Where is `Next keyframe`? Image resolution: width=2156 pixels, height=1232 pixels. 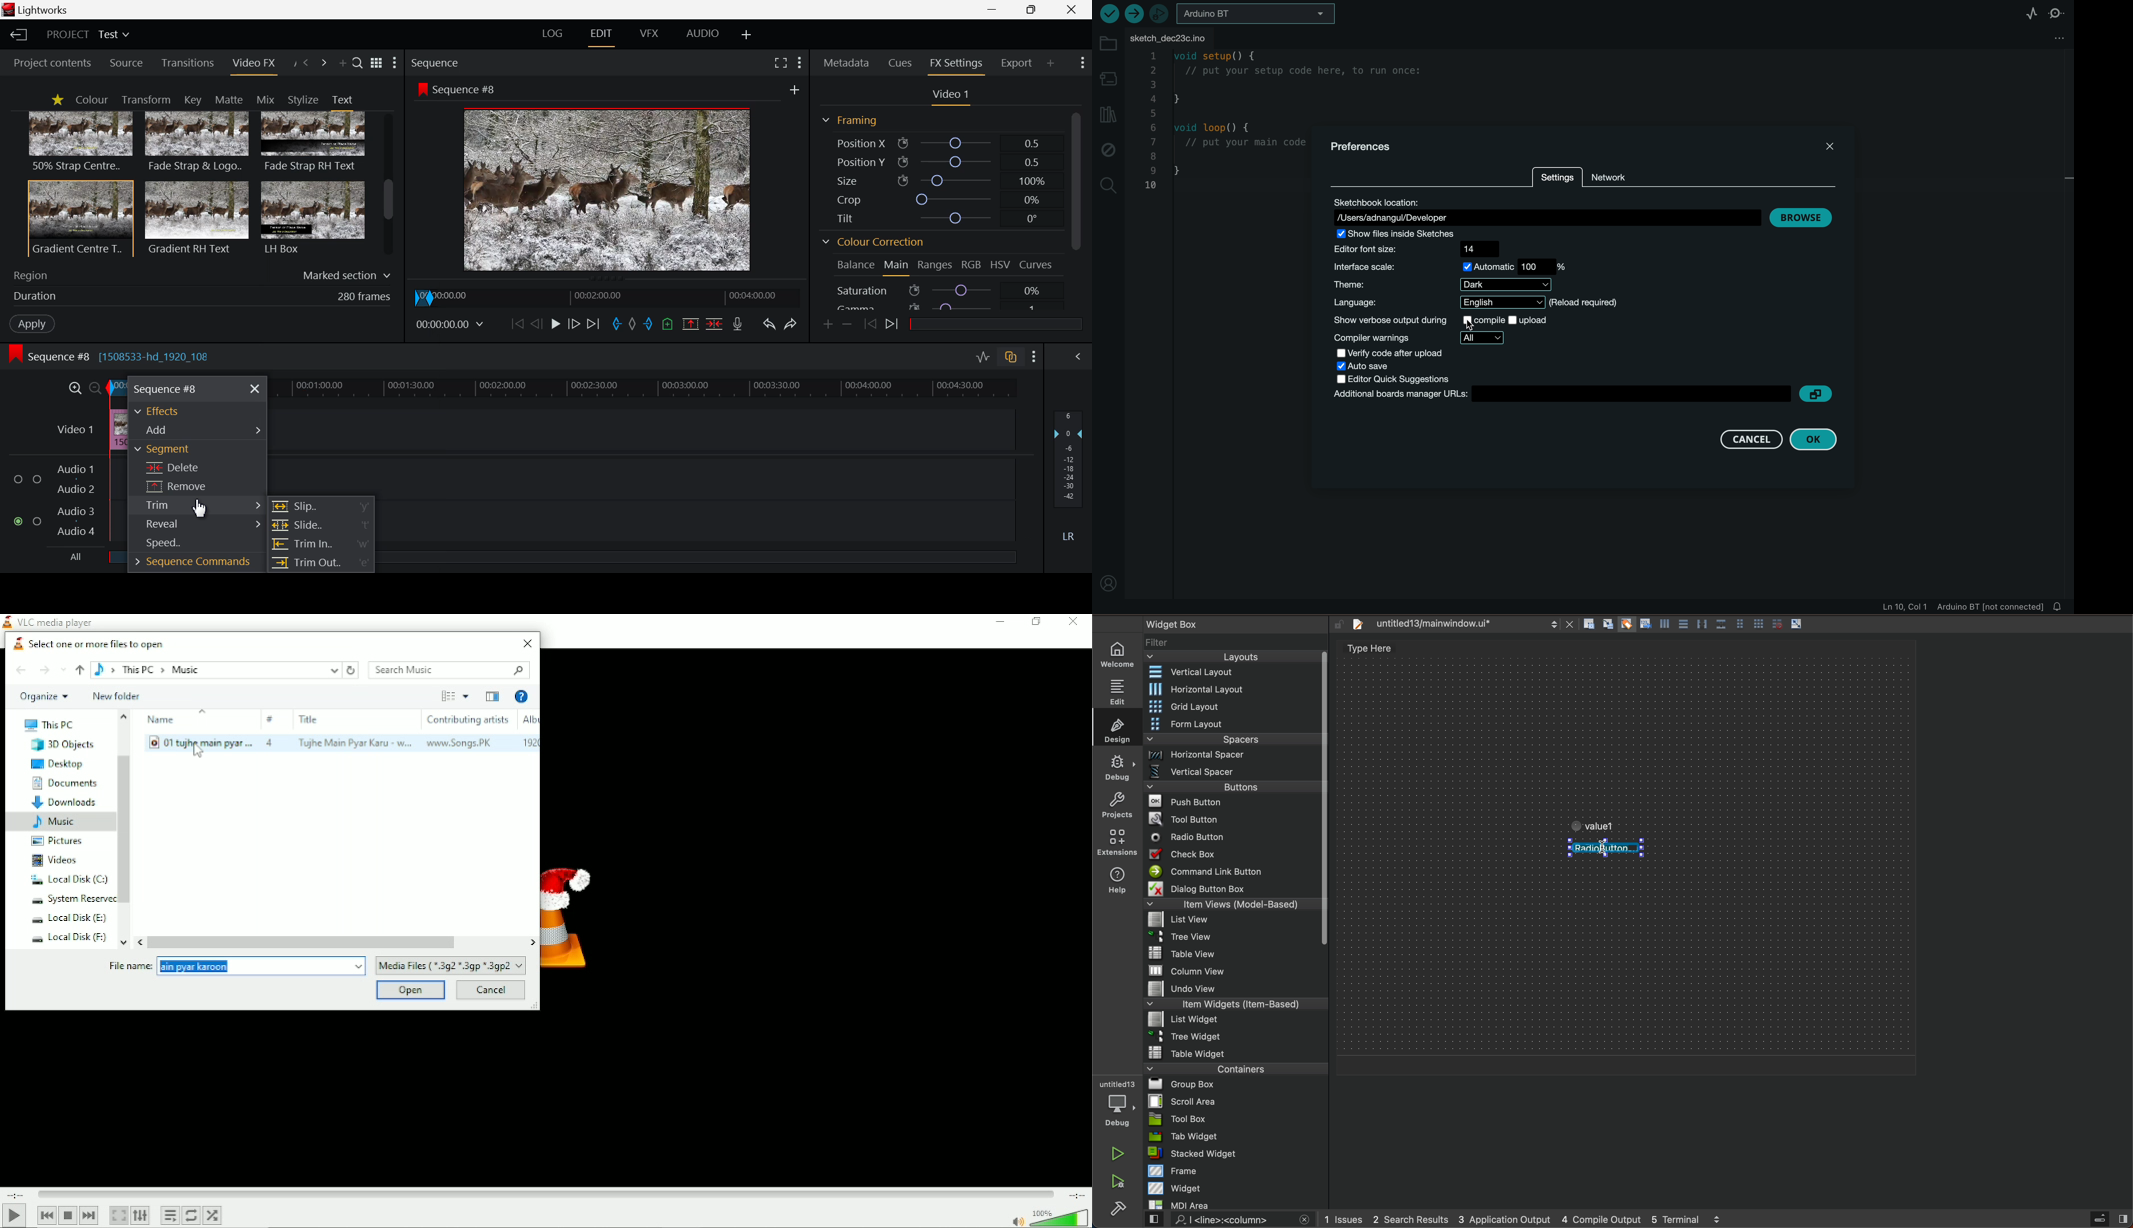 Next keyframe is located at coordinates (894, 325).